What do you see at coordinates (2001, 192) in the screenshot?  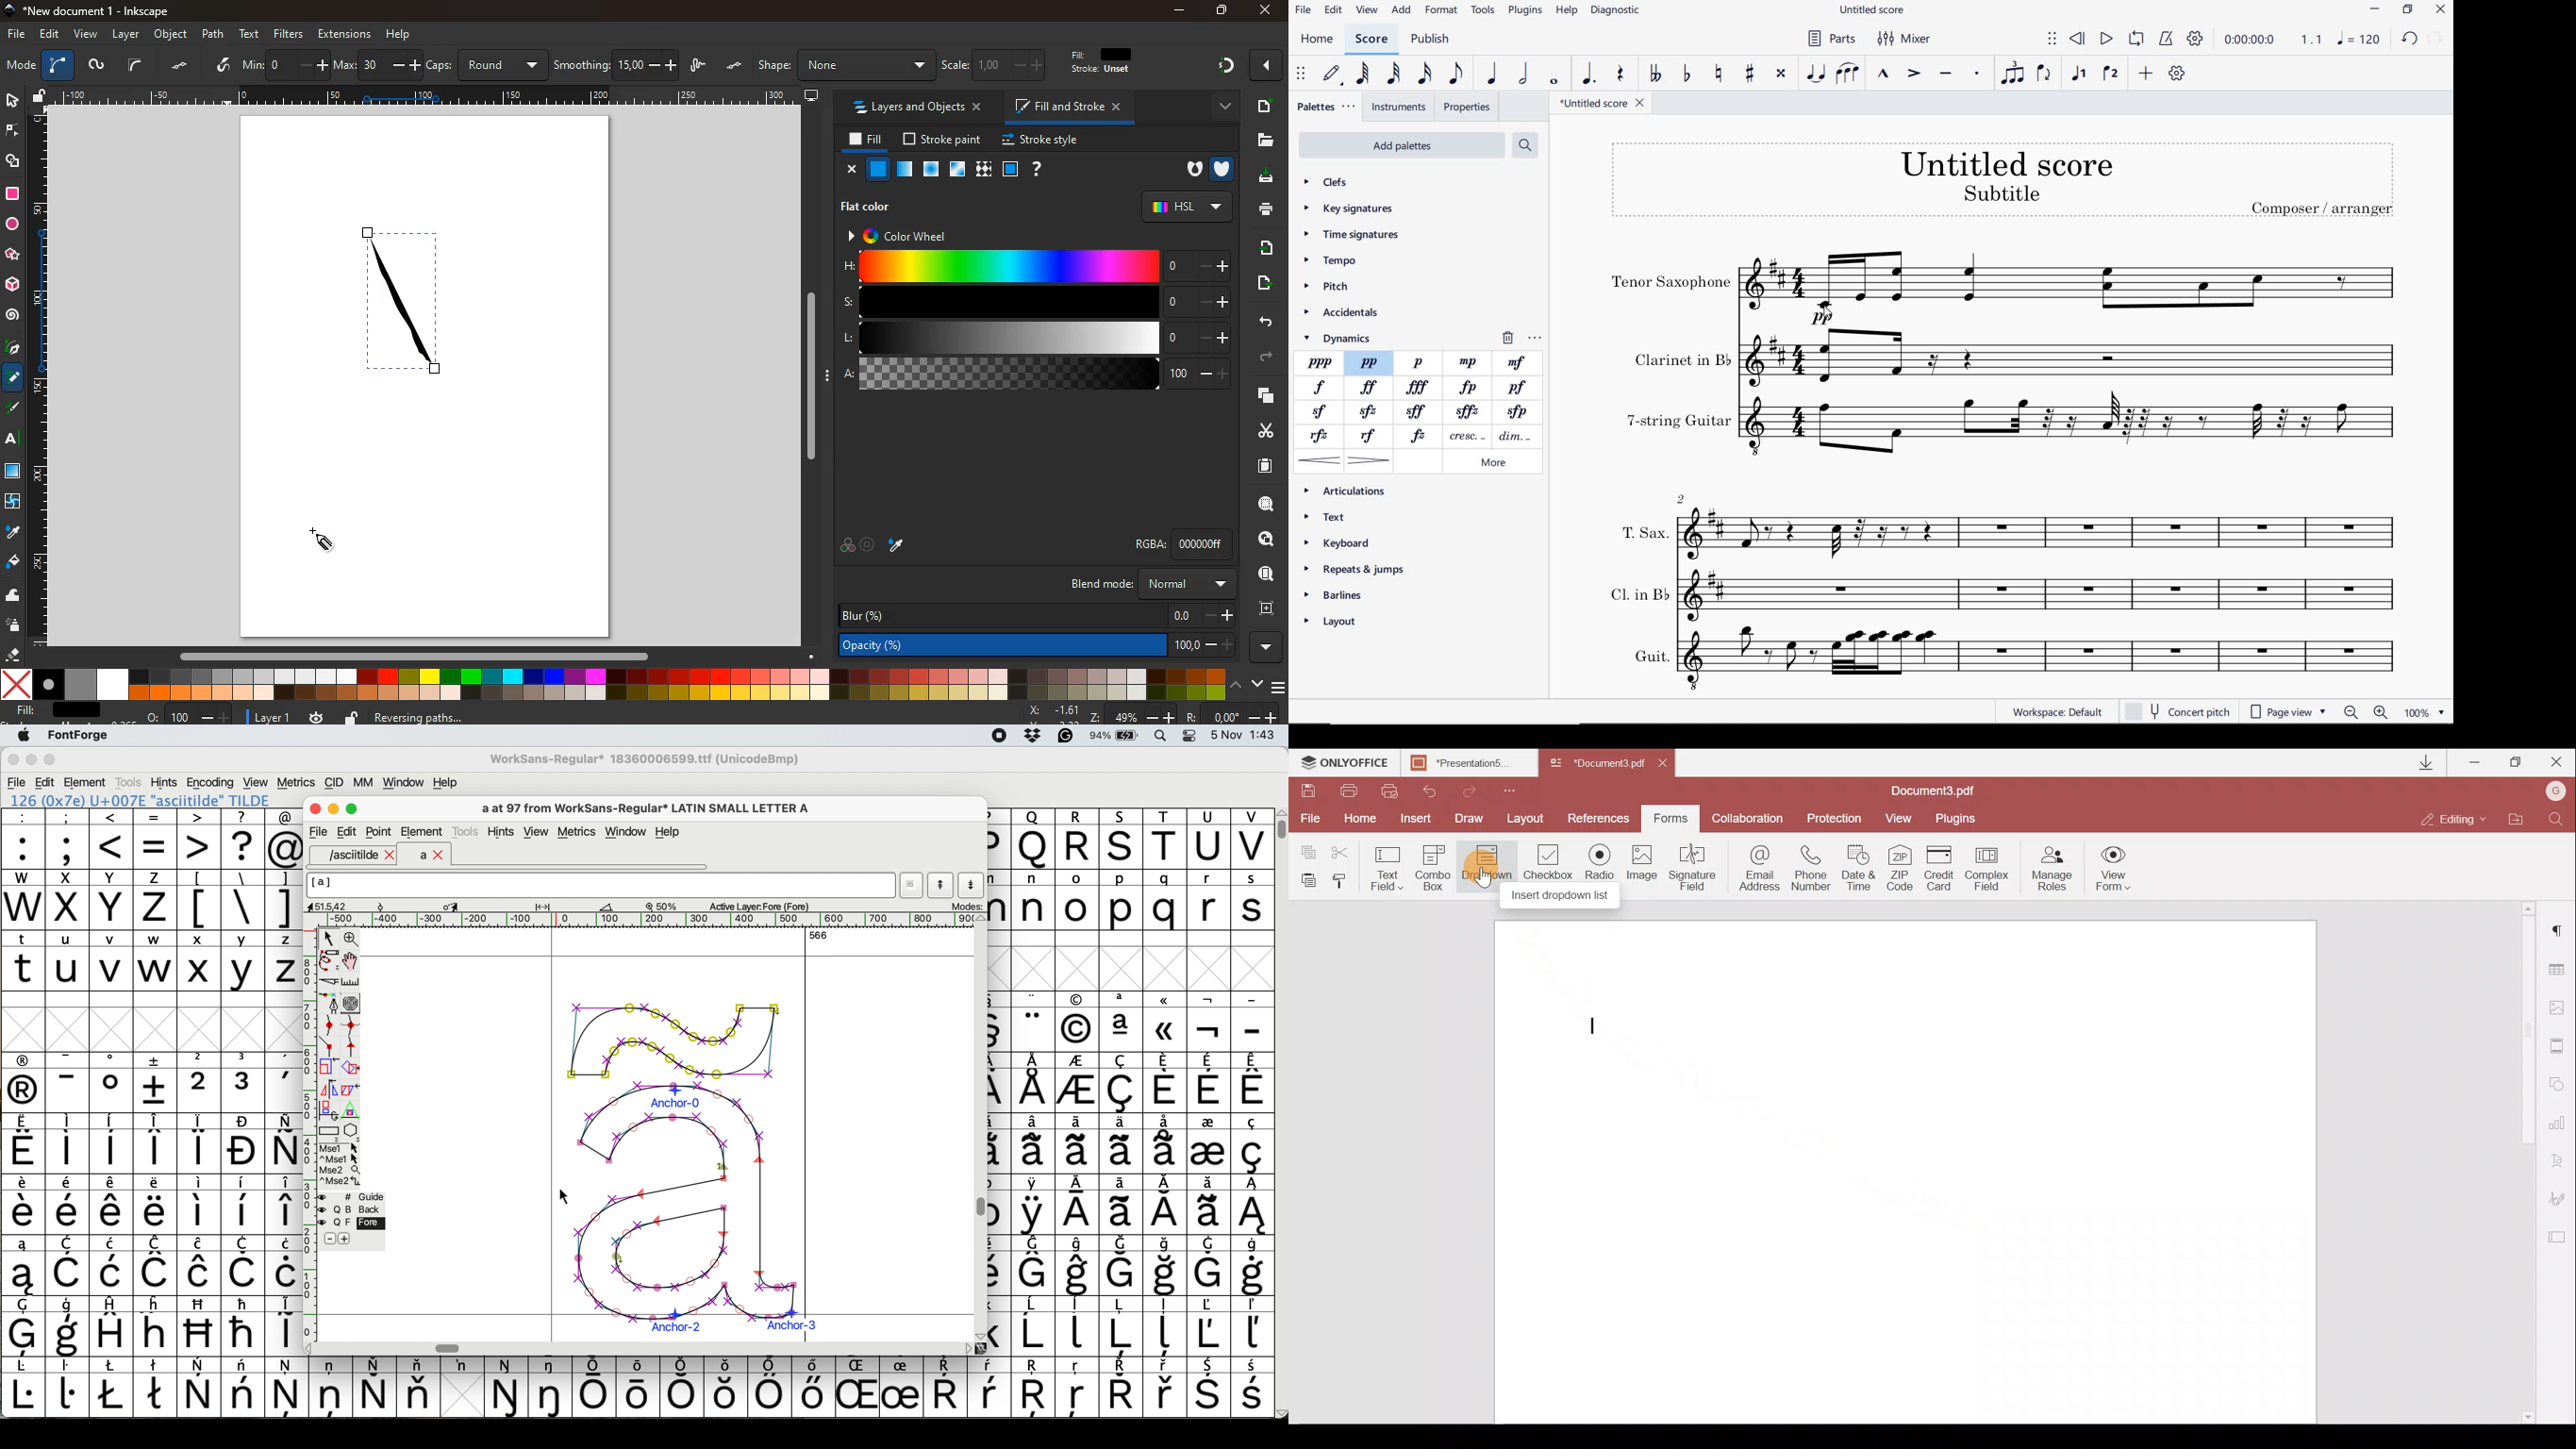 I see `text` at bounding box center [2001, 192].